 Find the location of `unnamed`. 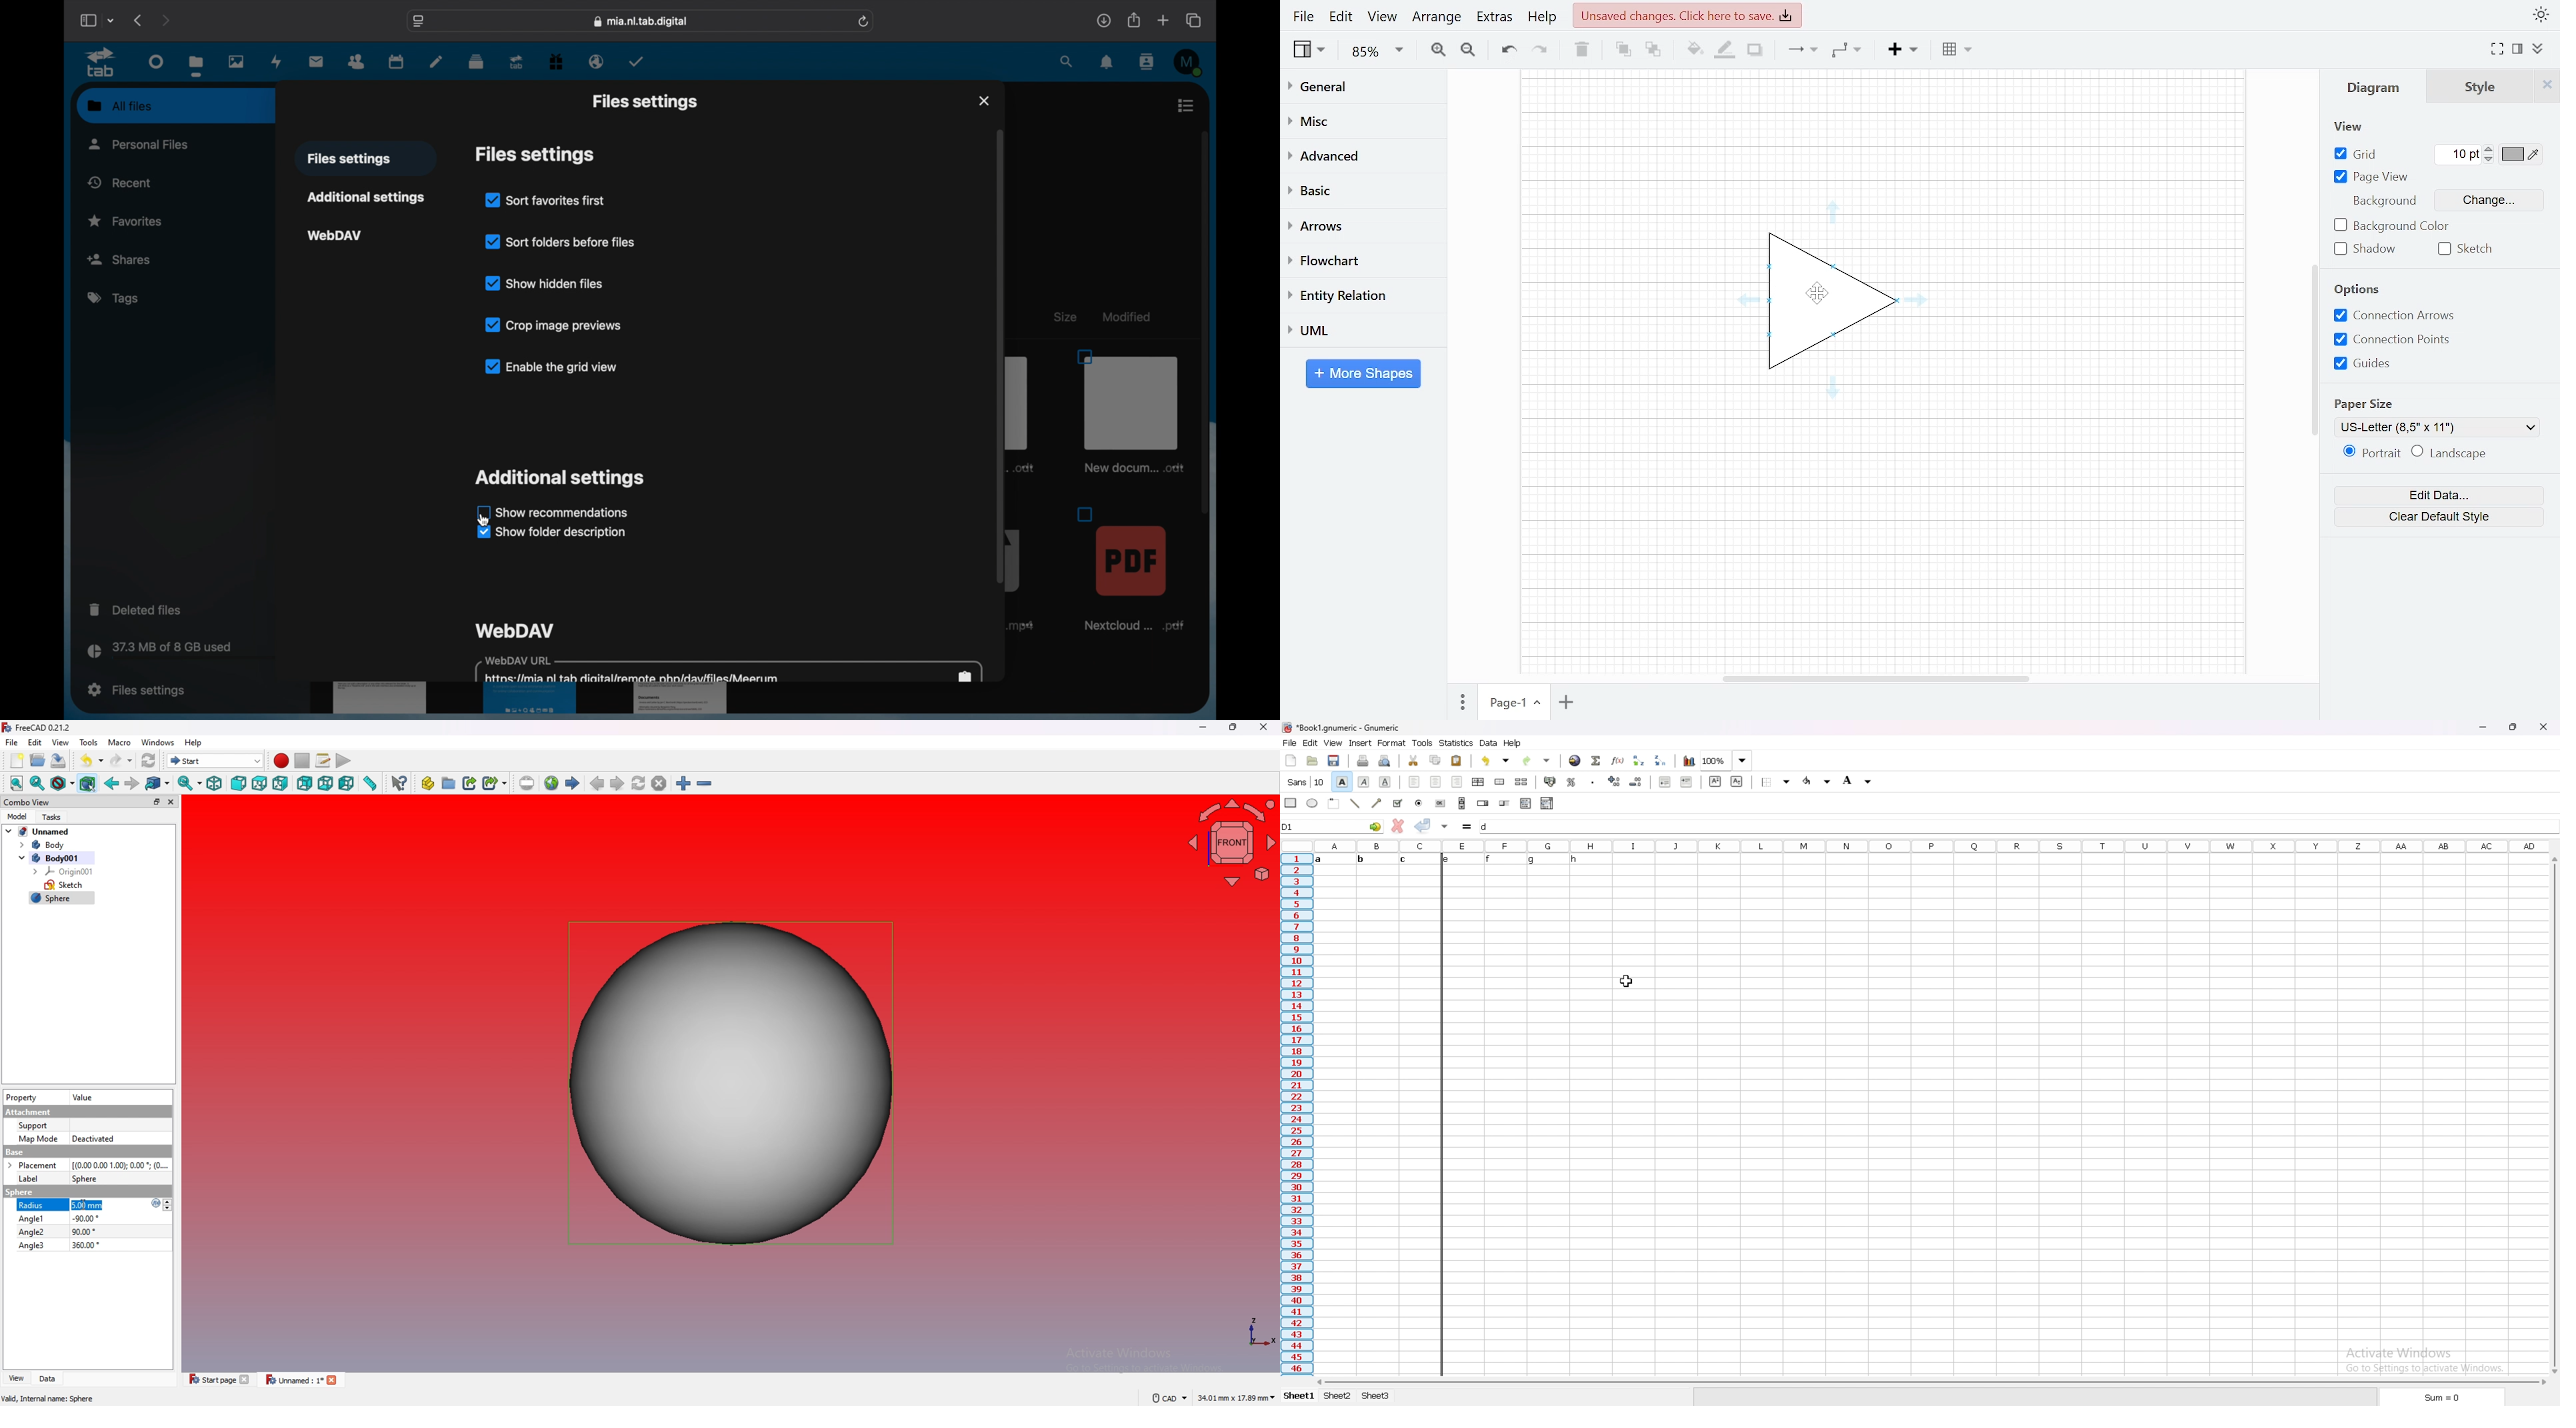

unnamed is located at coordinates (39, 831).